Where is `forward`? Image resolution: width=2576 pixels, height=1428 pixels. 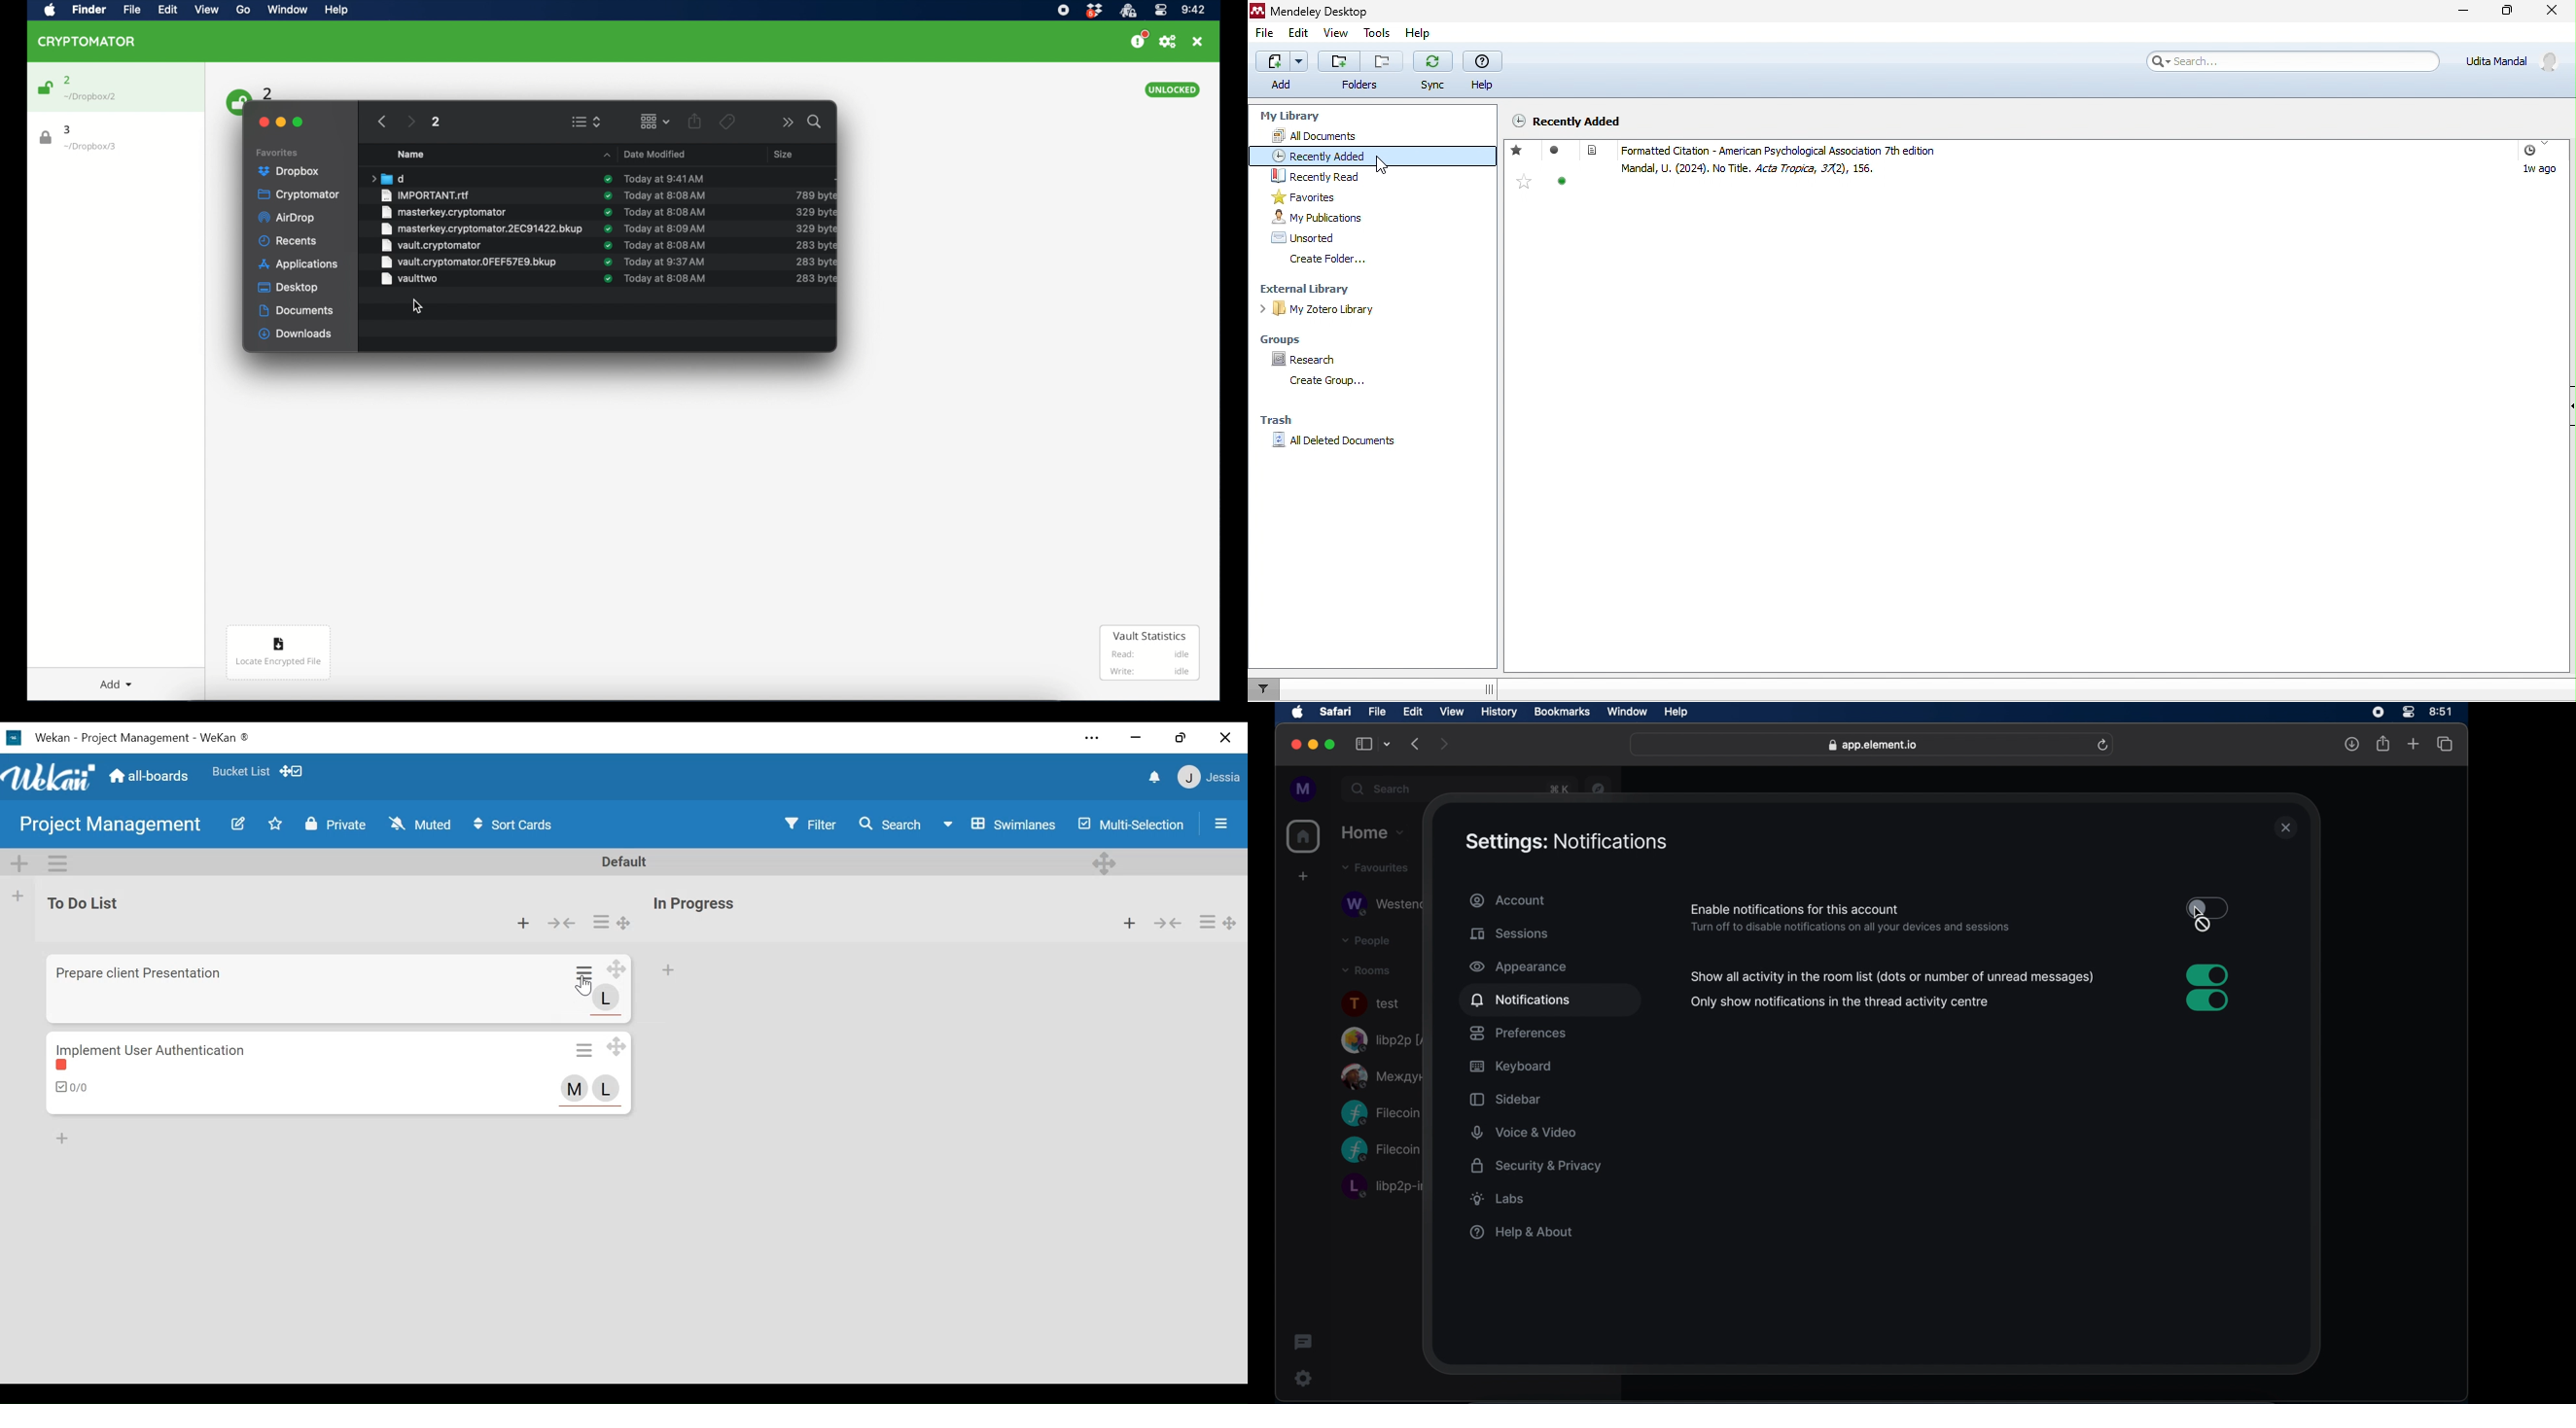 forward is located at coordinates (1446, 744).